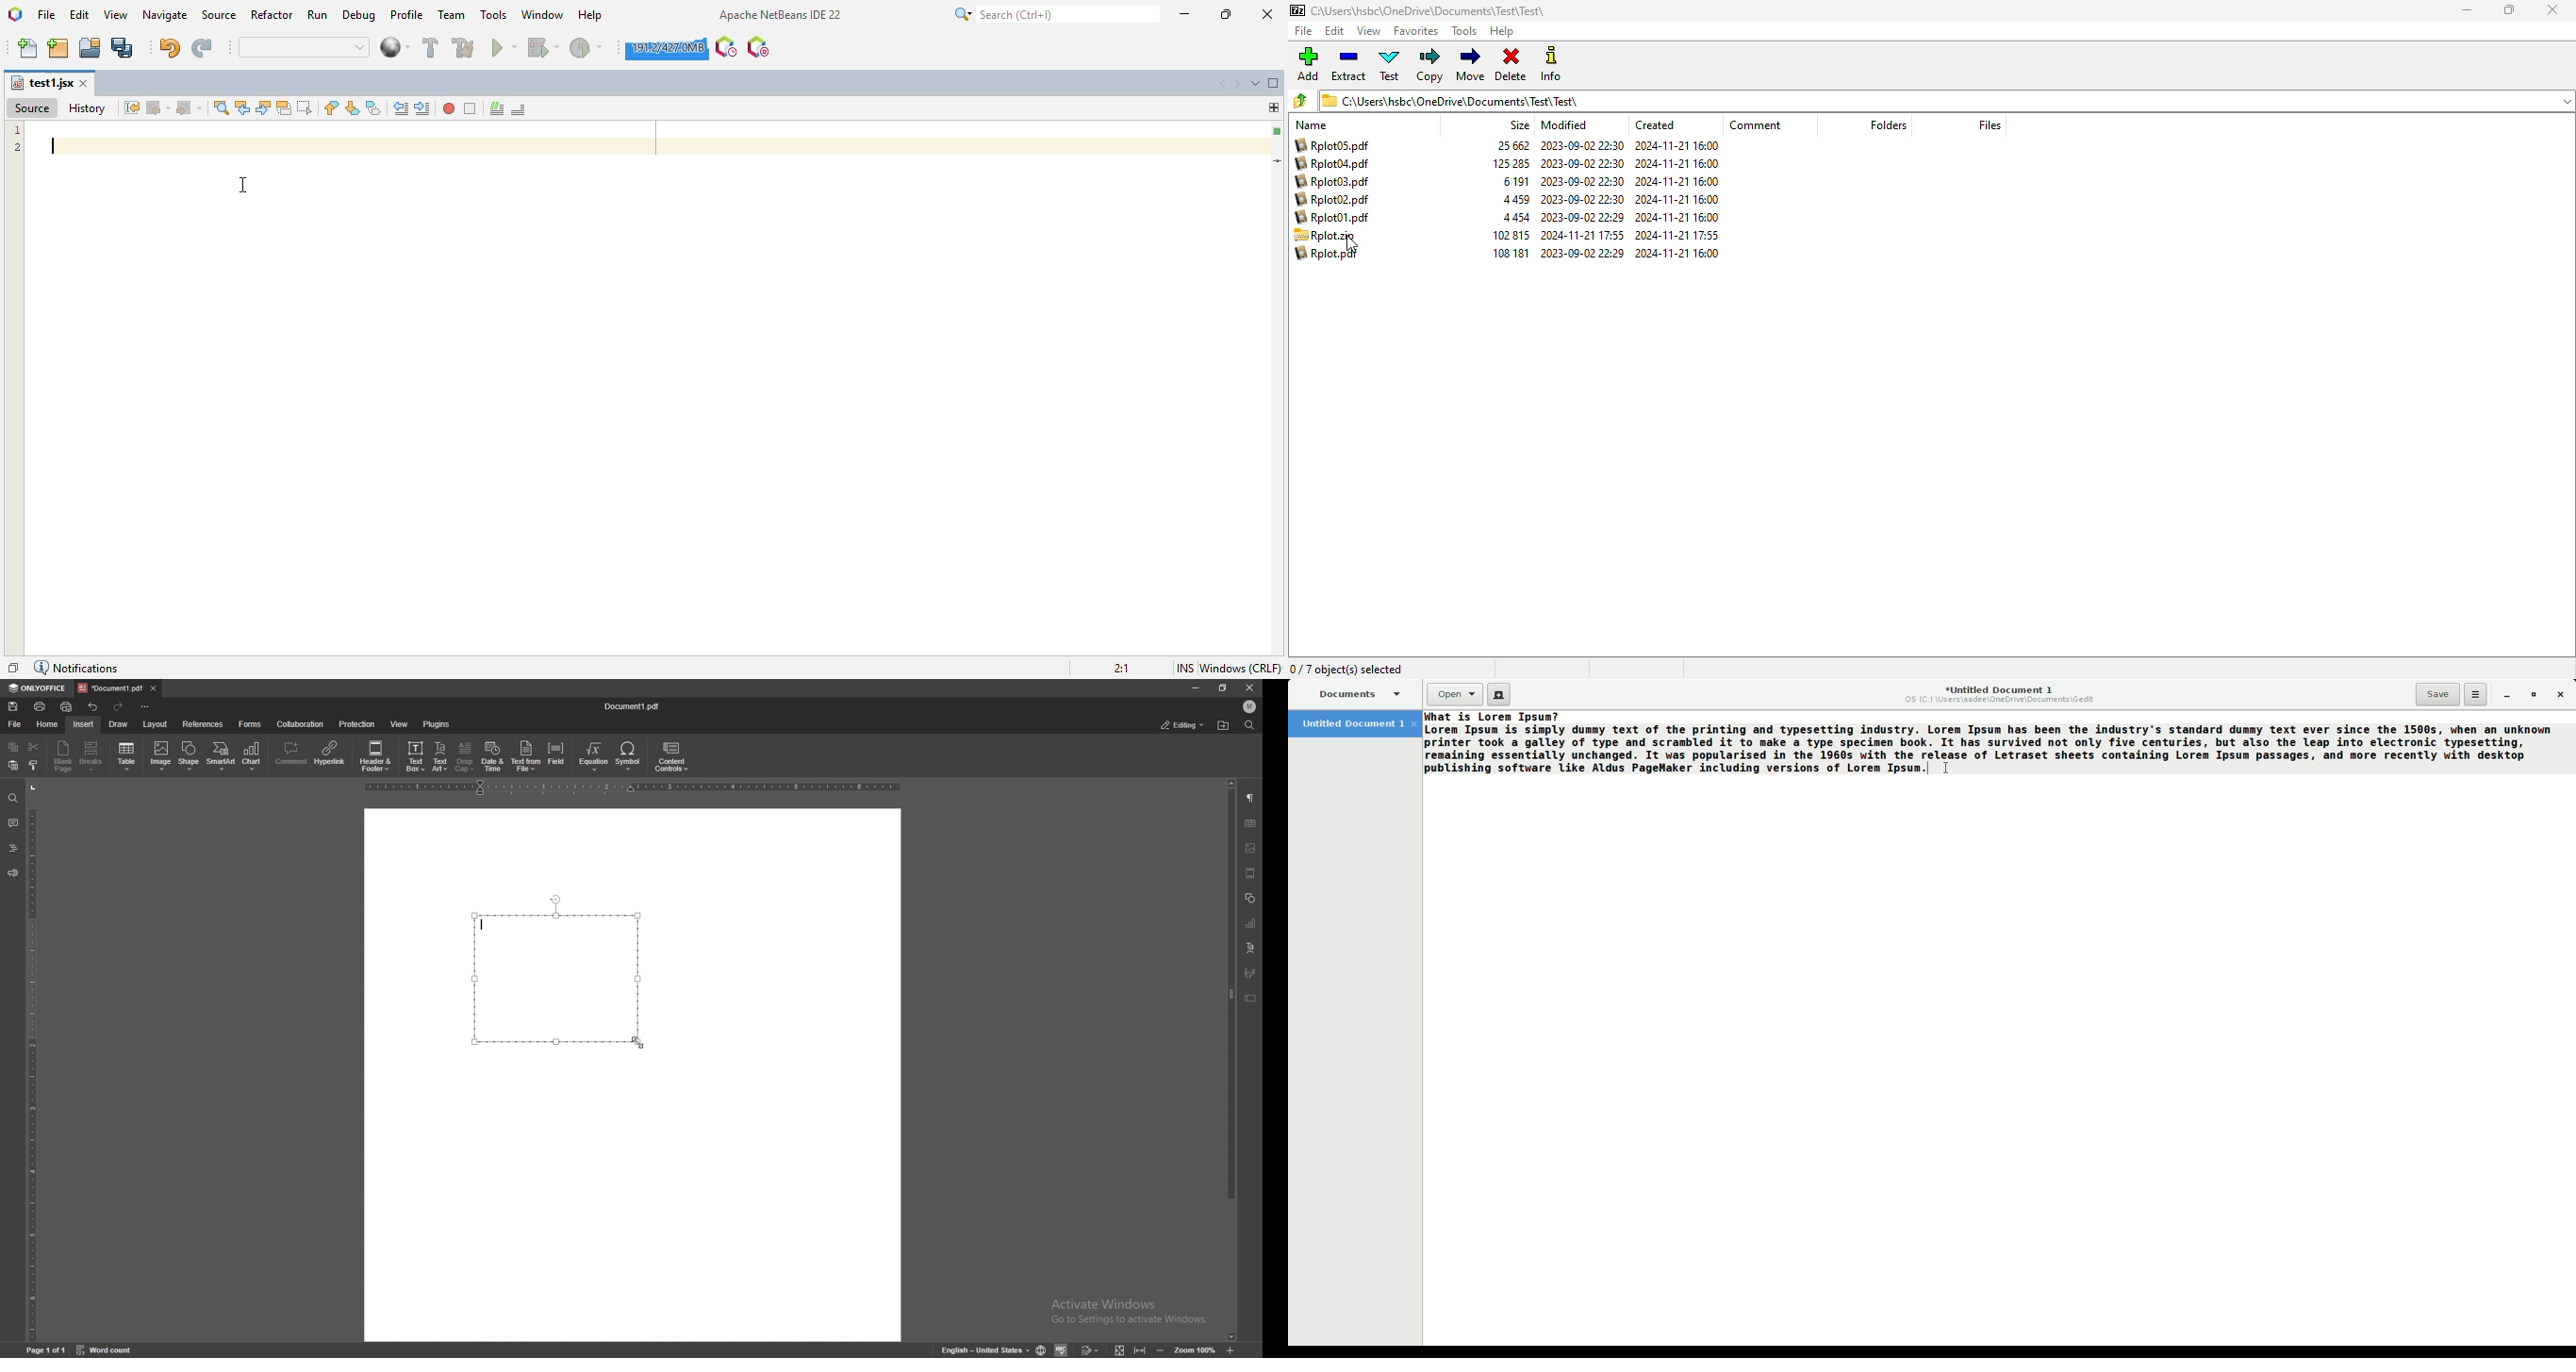 This screenshot has height=1372, width=2576. Describe the element at coordinates (14, 746) in the screenshot. I see `copy` at that location.